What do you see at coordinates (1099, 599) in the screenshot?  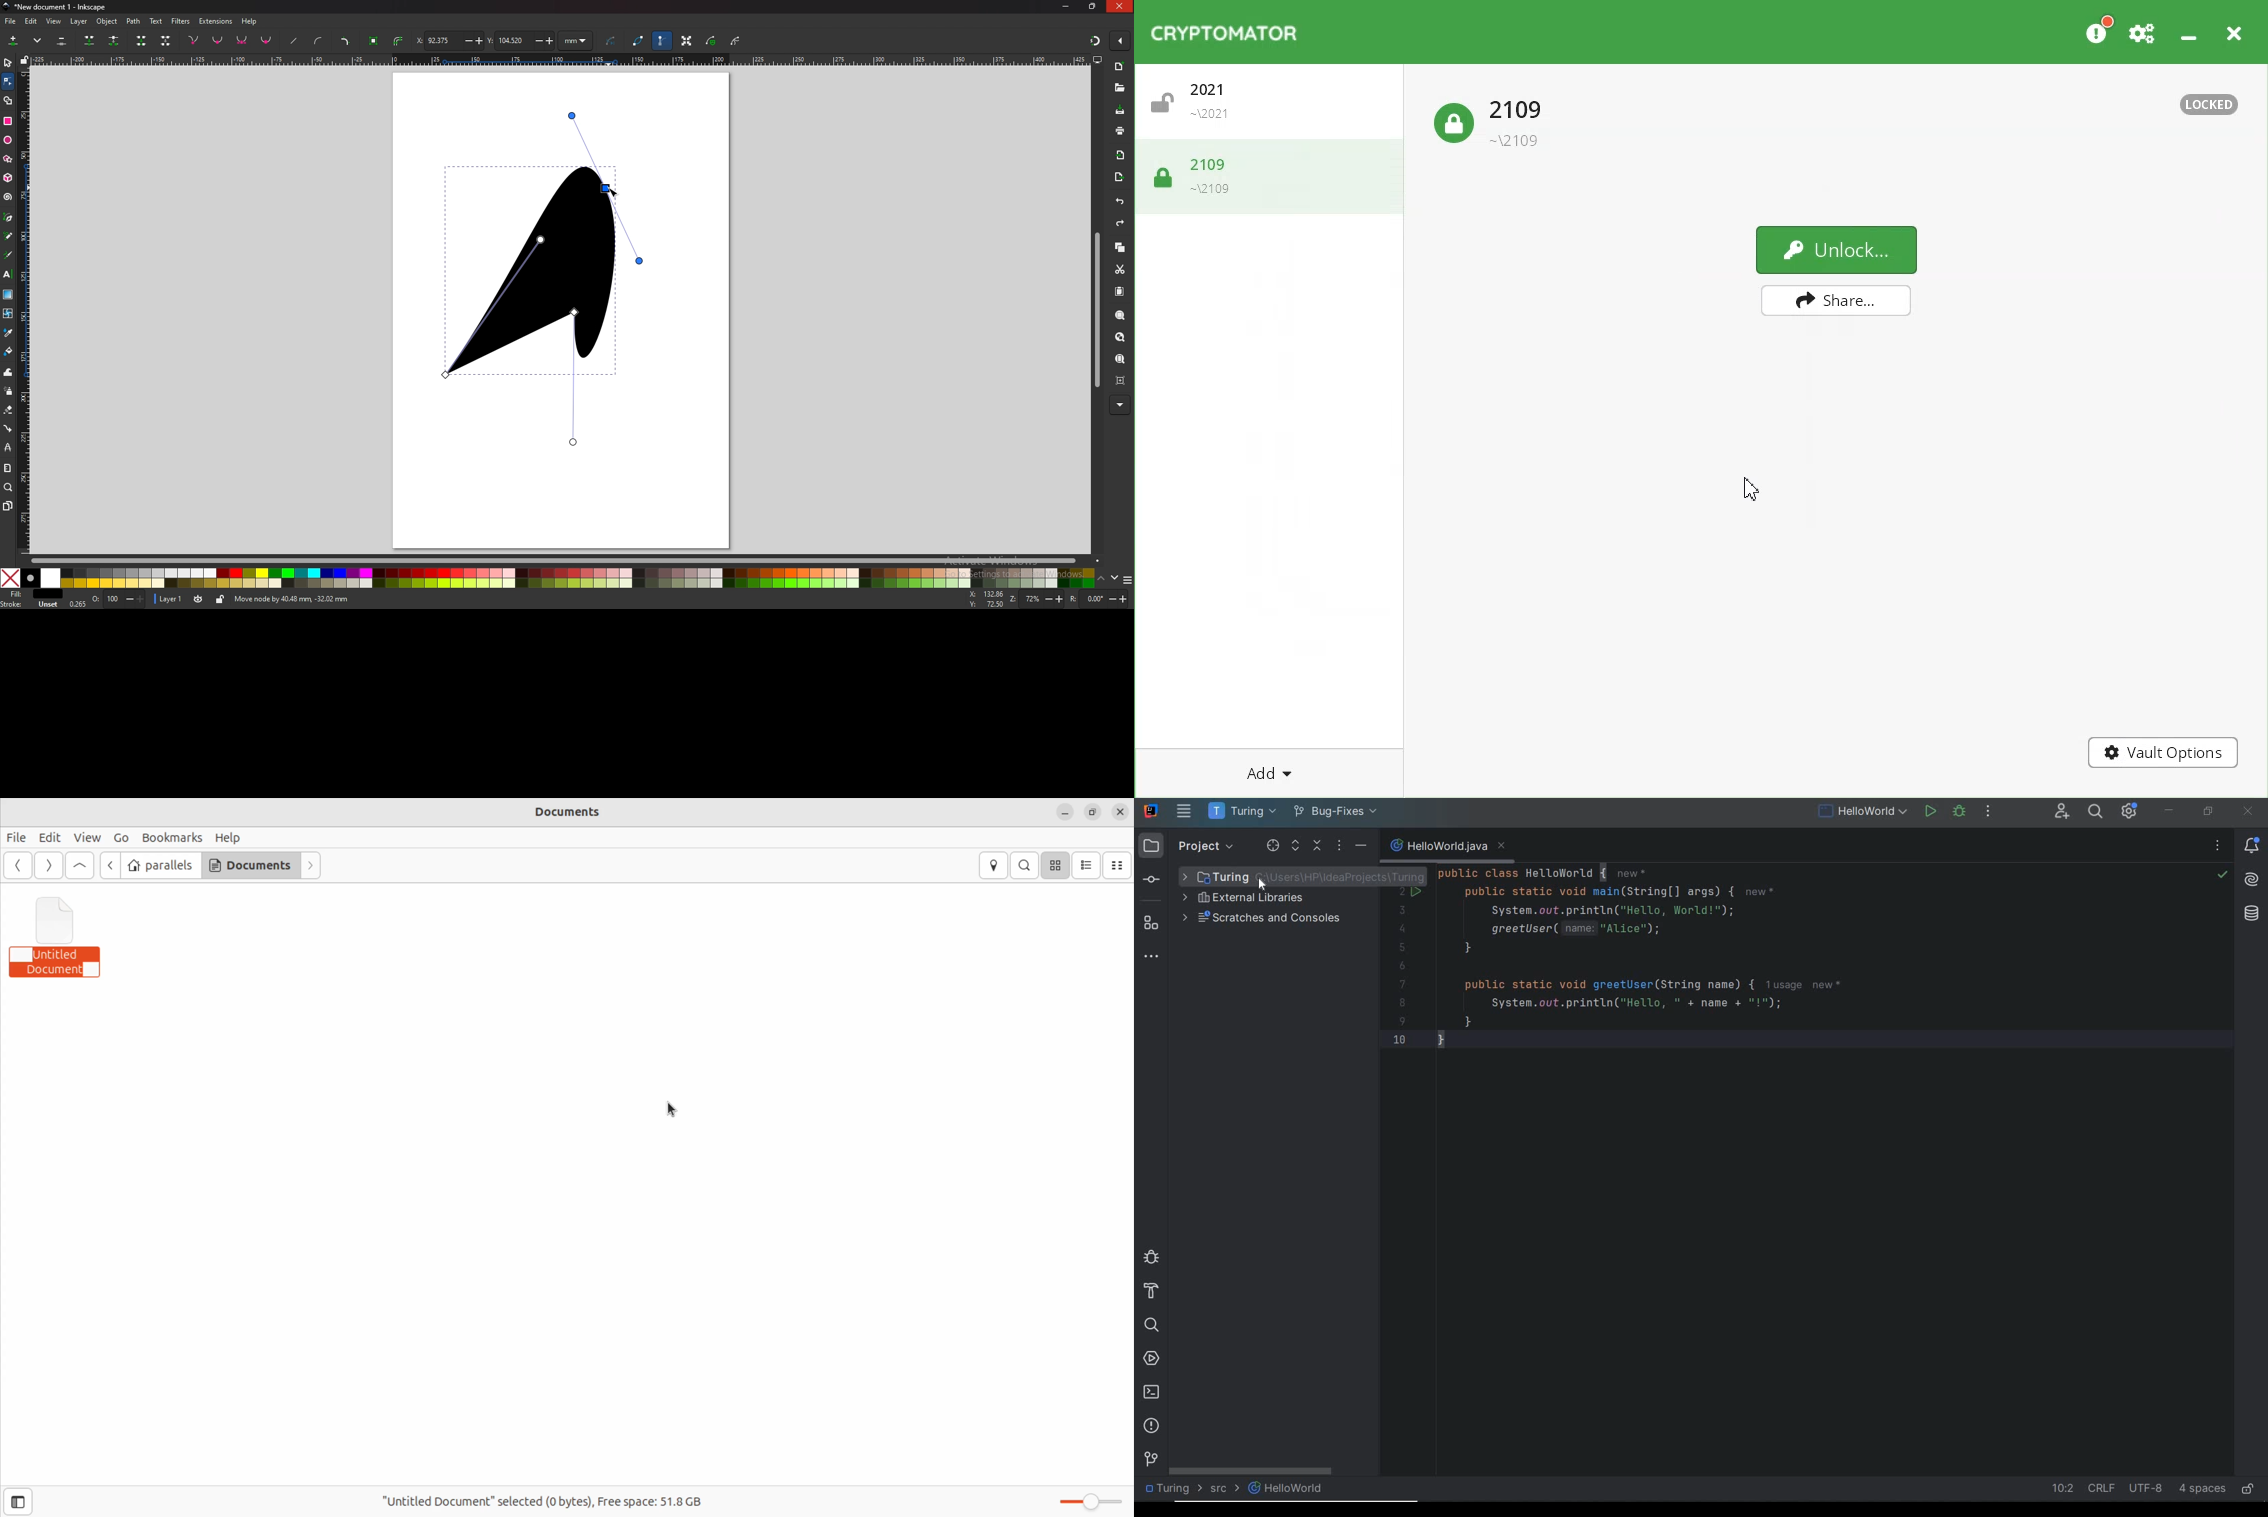 I see `rotate` at bounding box center [1099, 599].